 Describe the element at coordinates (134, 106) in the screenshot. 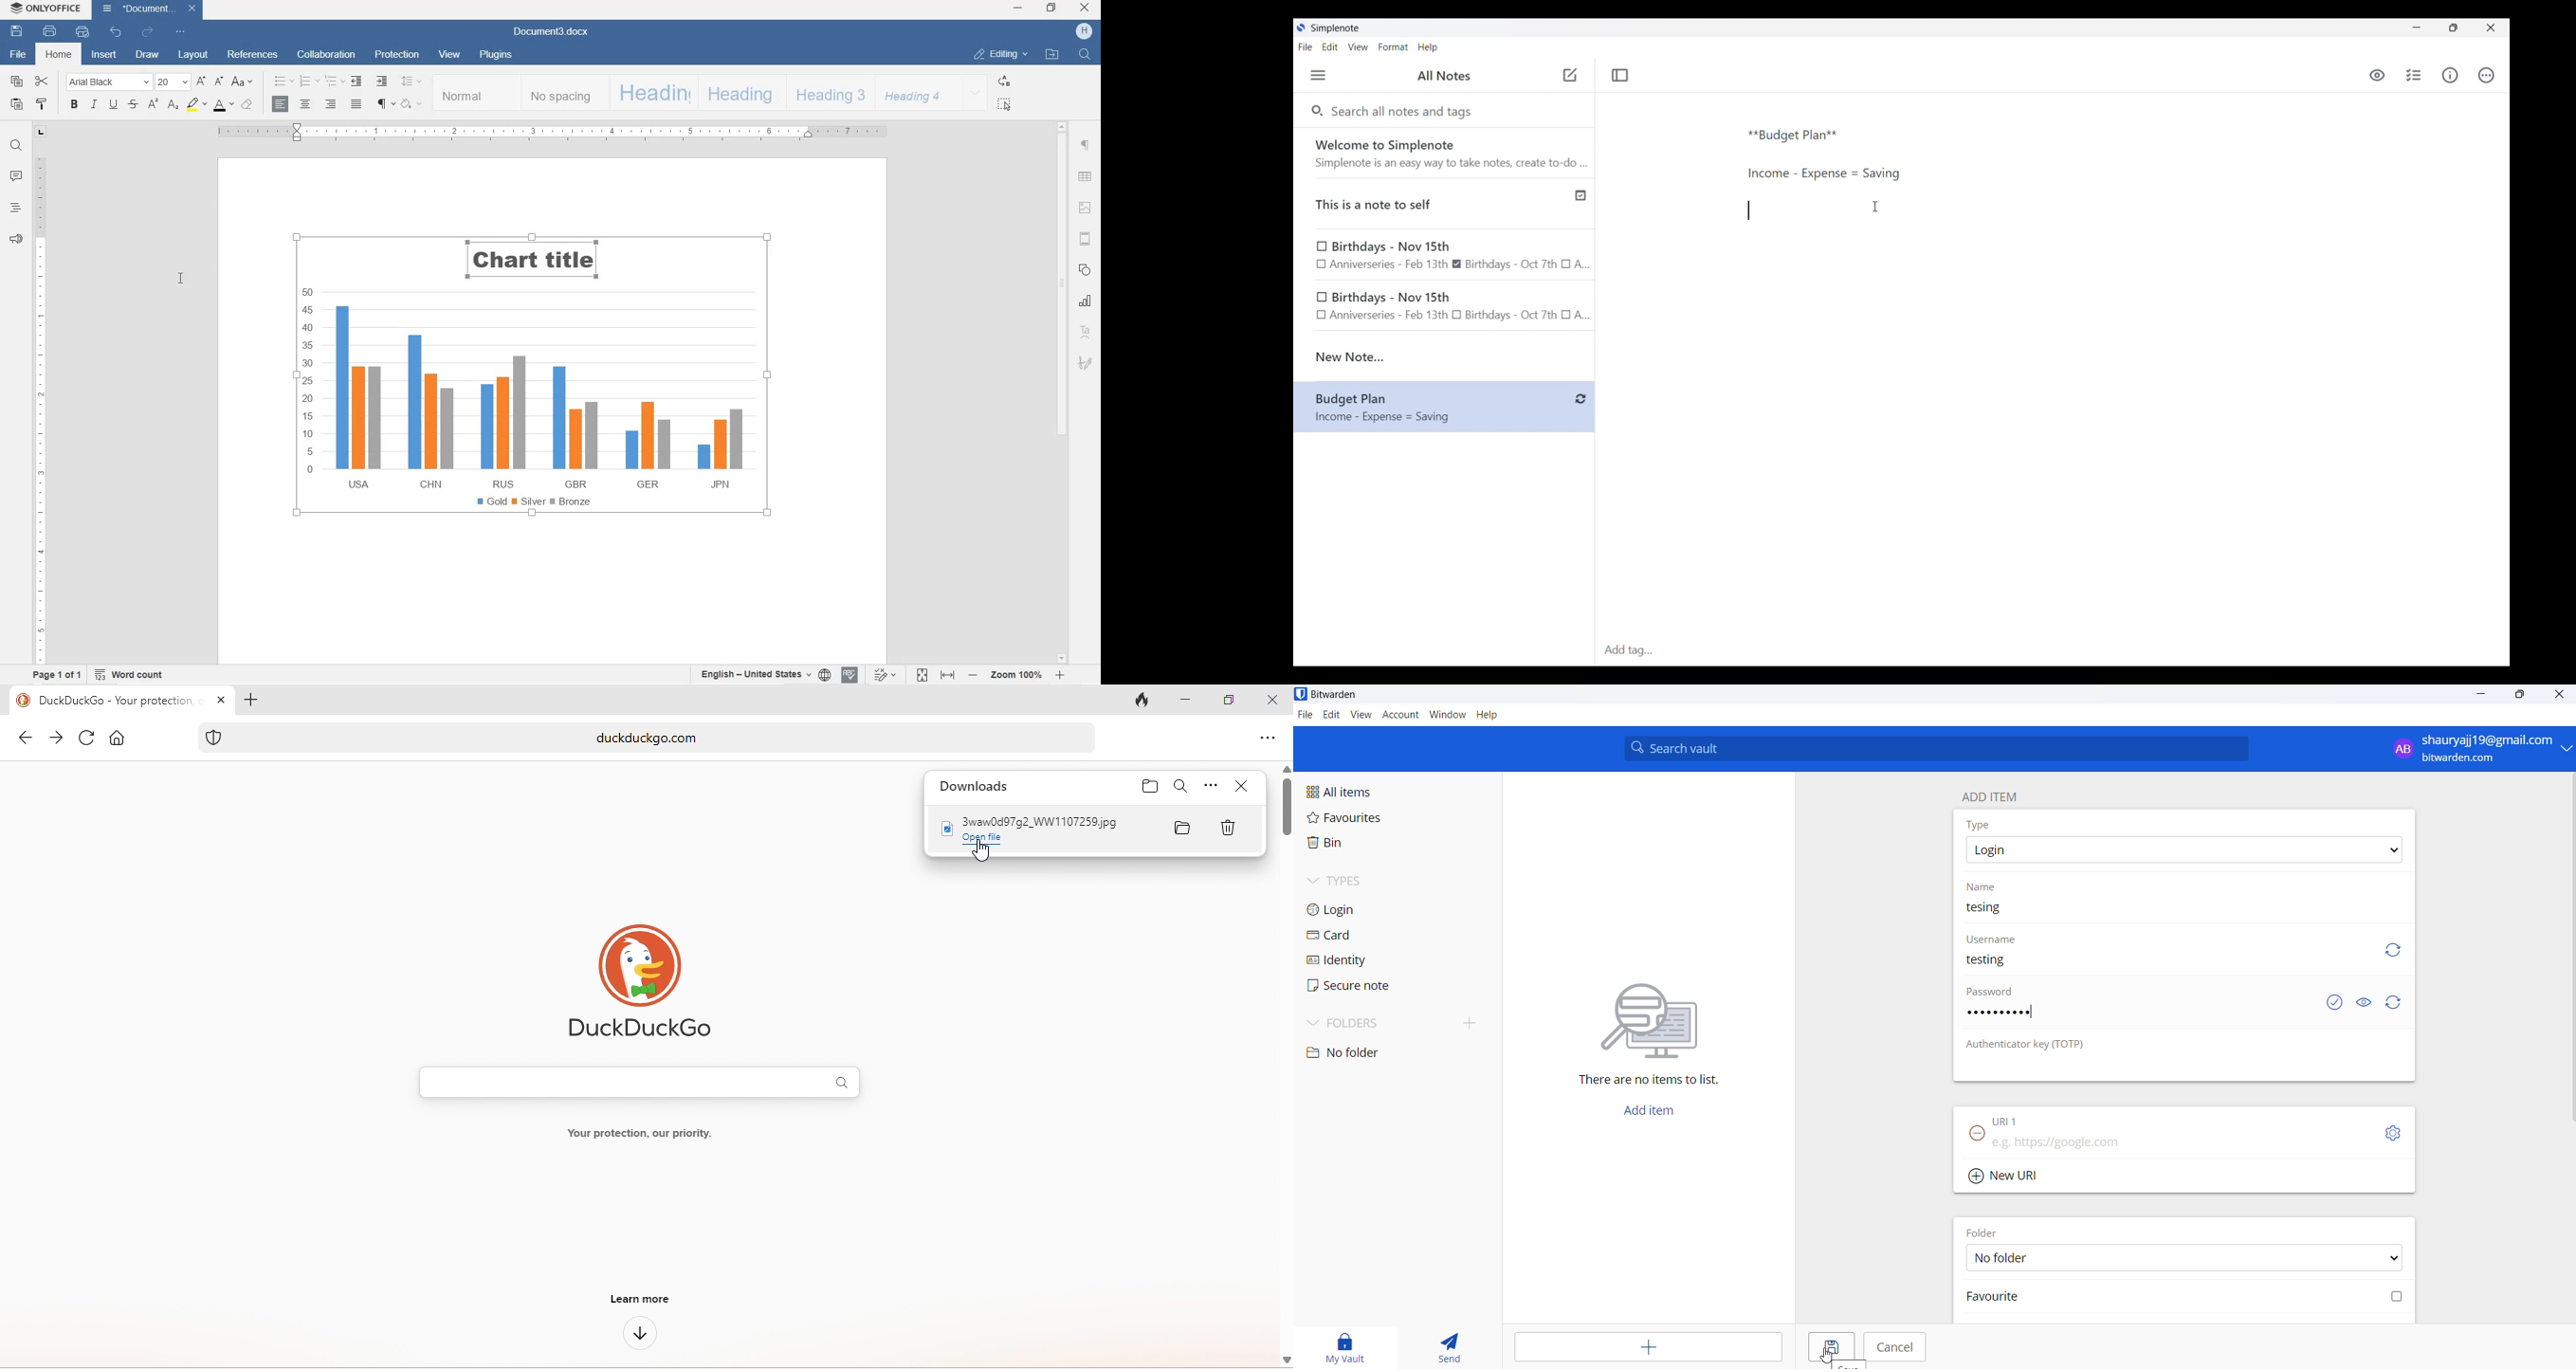

I see `STRIKETHROUGH` at that location.